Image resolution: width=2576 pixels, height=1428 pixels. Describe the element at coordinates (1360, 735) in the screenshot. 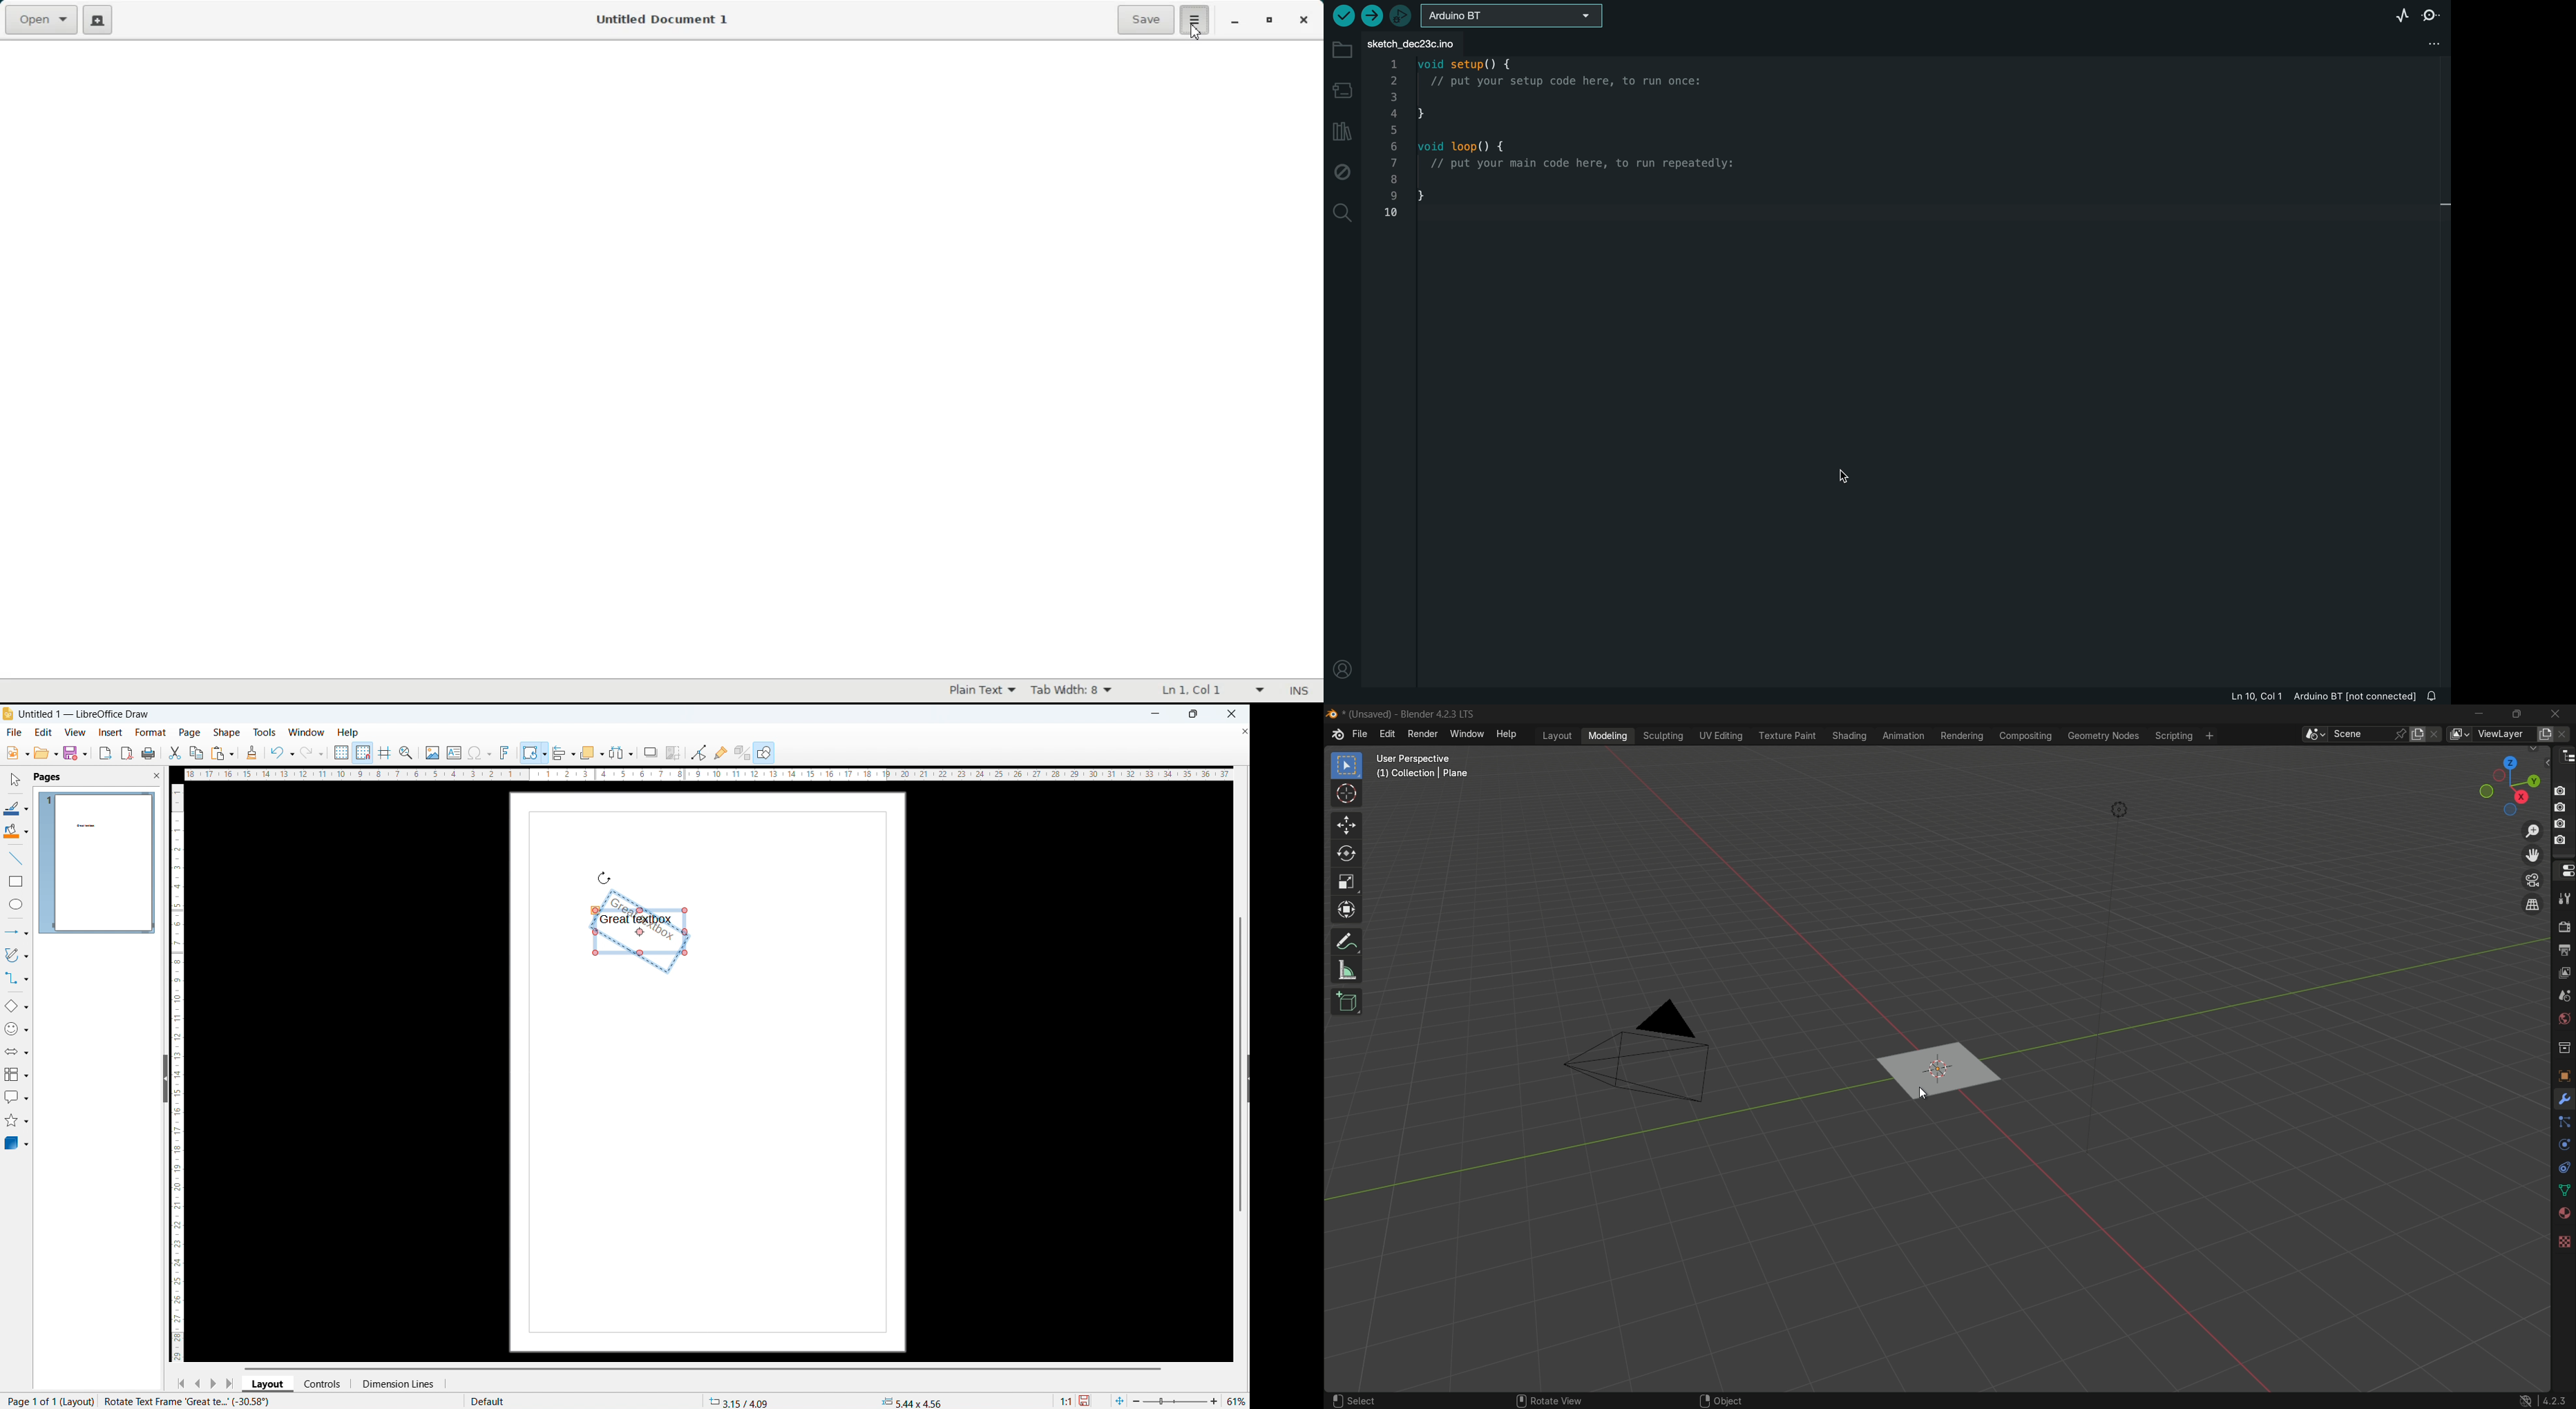

I see `file menu` at that location.